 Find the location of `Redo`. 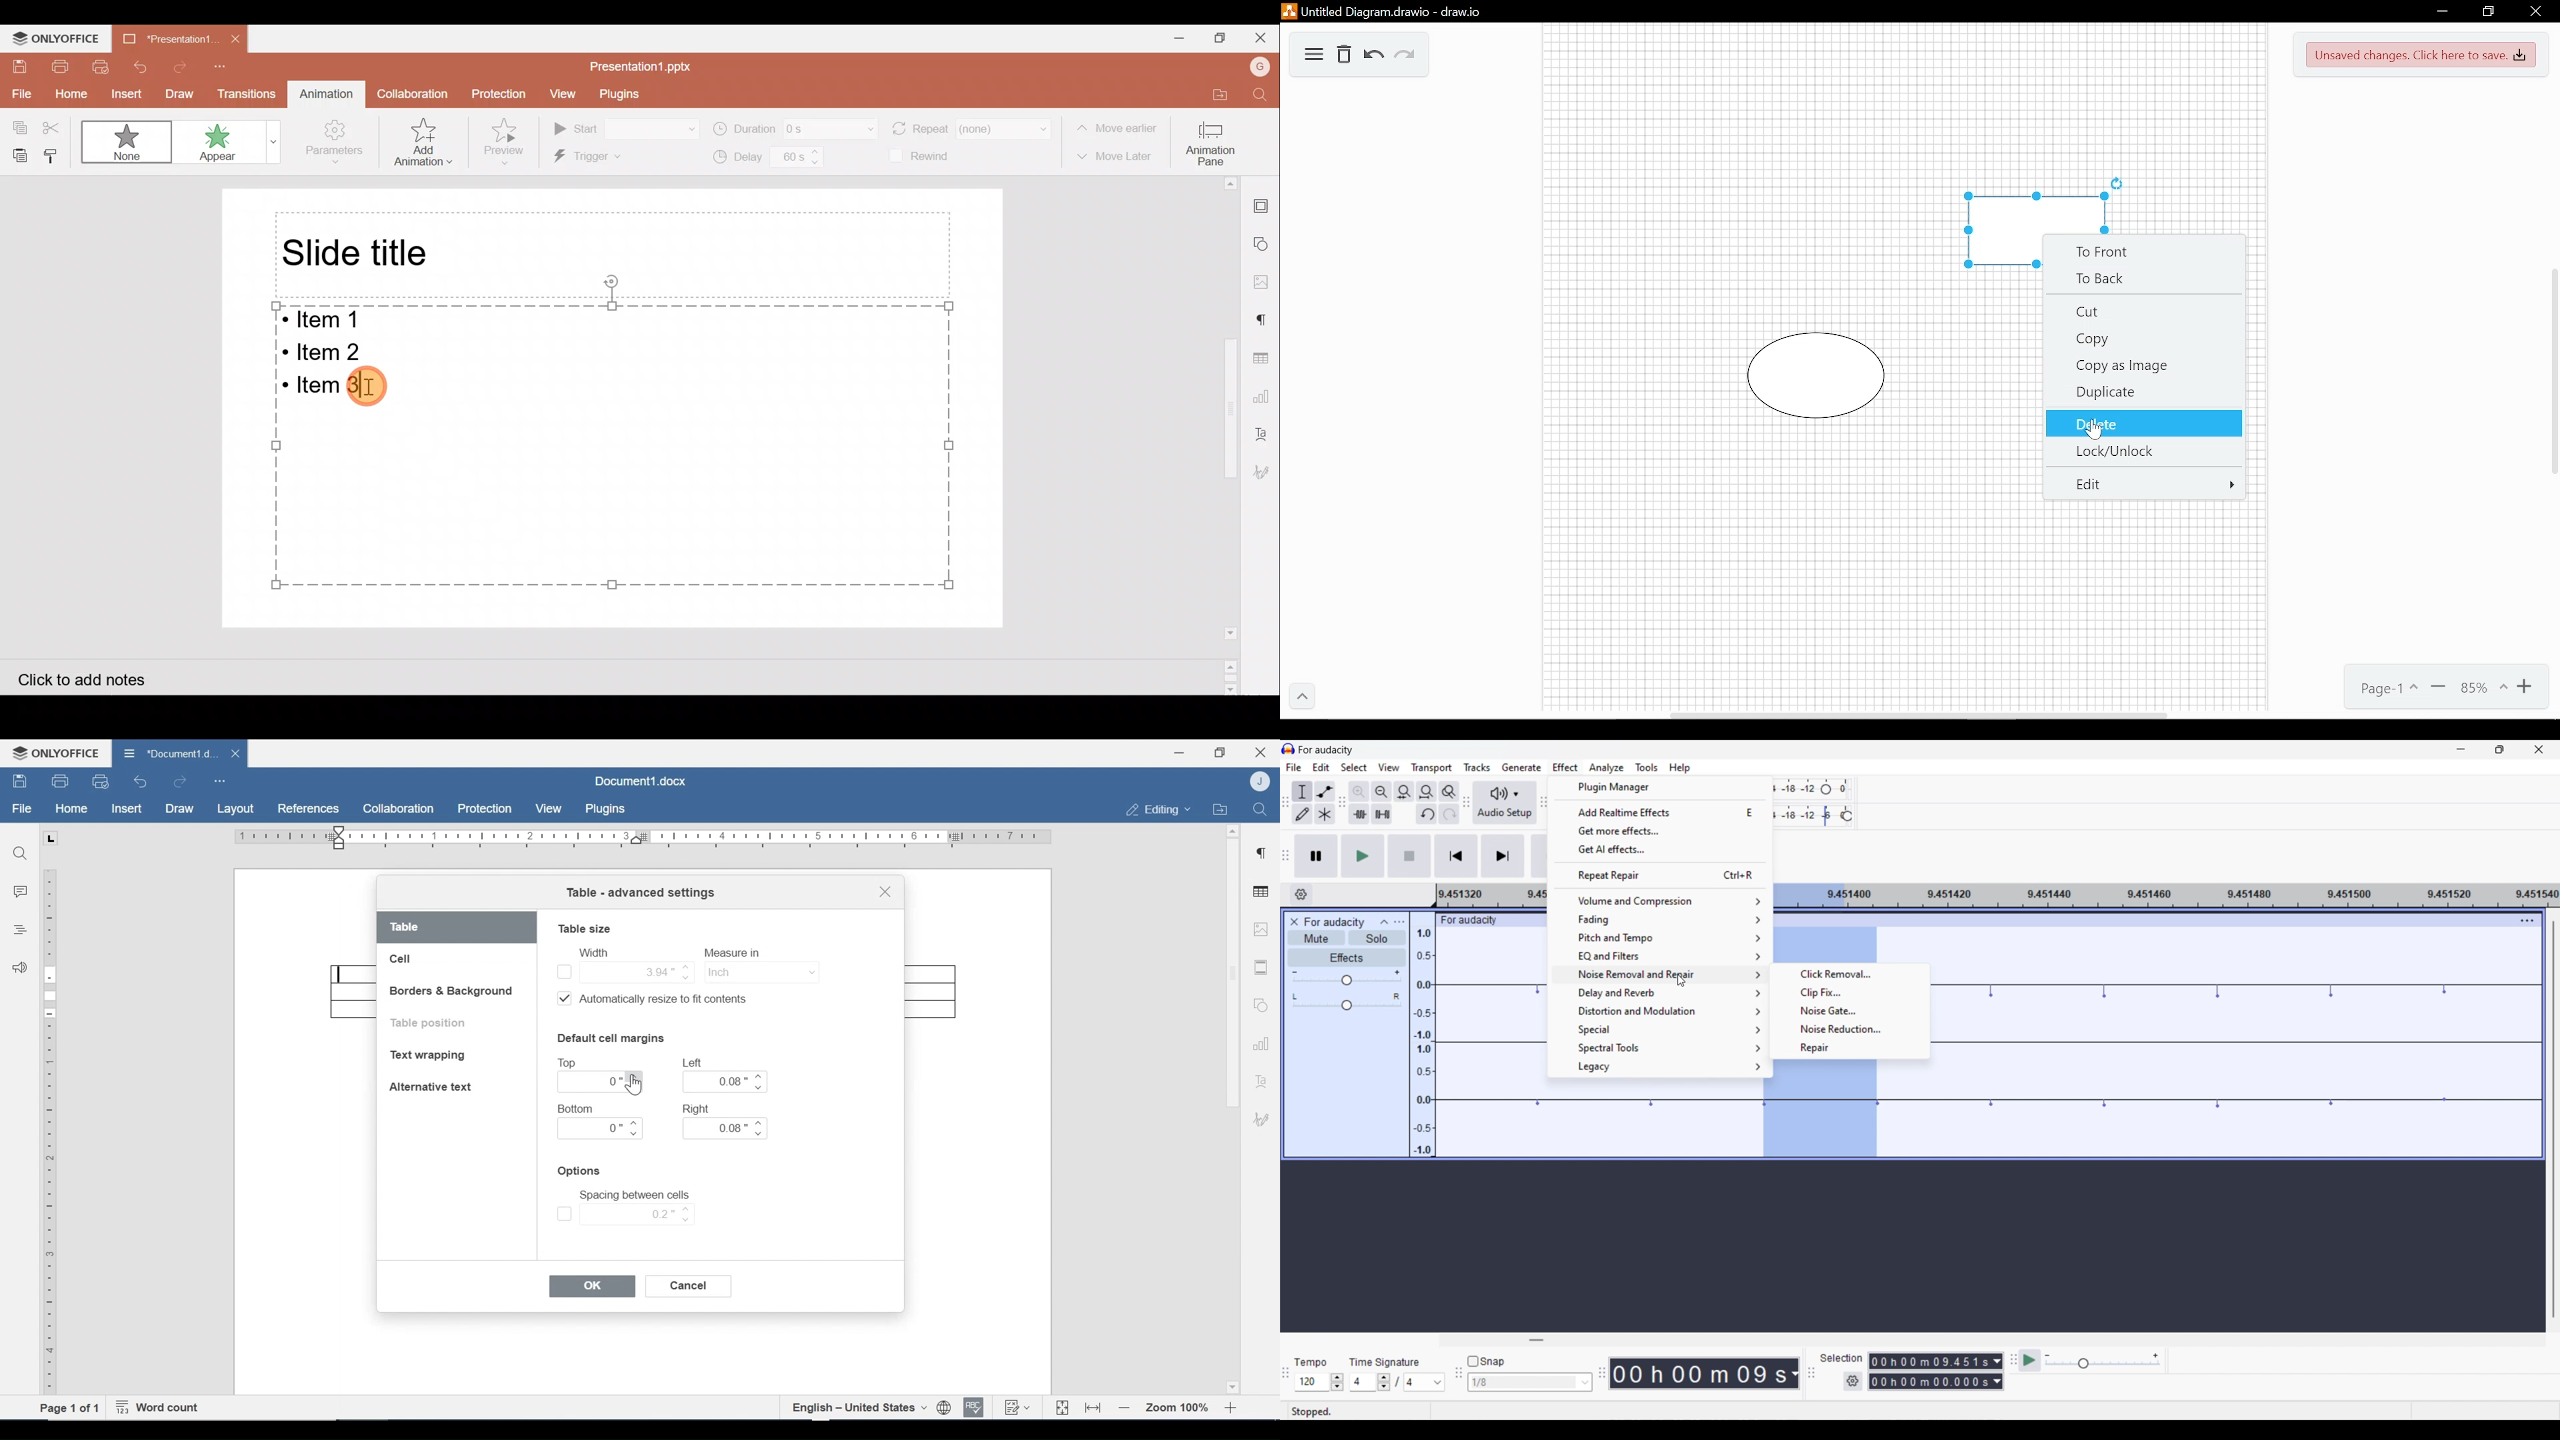

Redo is located at coordinates (1404, 57).